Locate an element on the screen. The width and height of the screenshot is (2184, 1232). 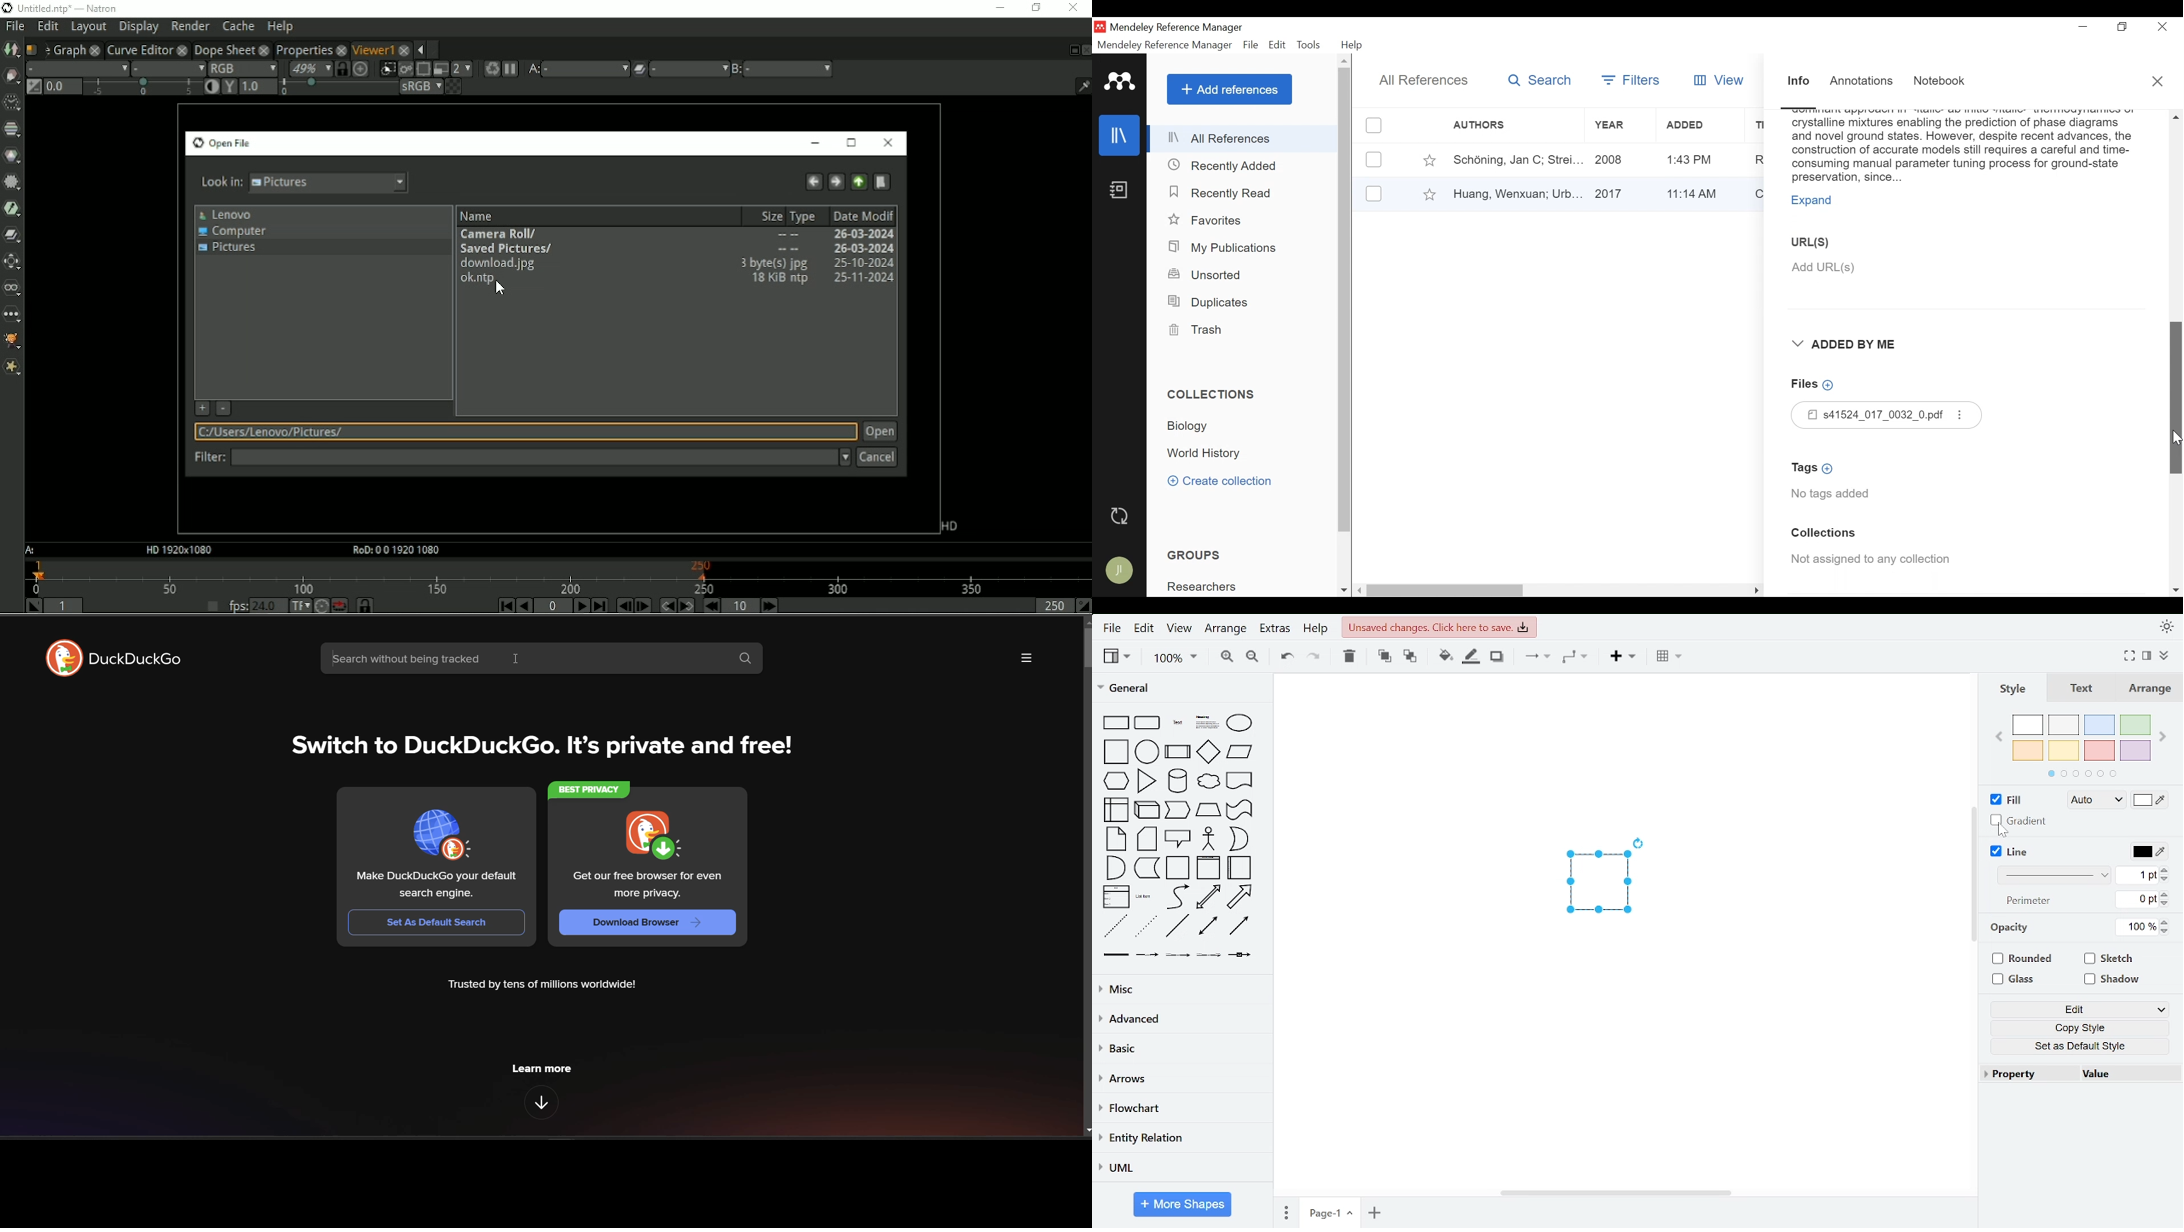
view is located at coordinates (1115, 657).